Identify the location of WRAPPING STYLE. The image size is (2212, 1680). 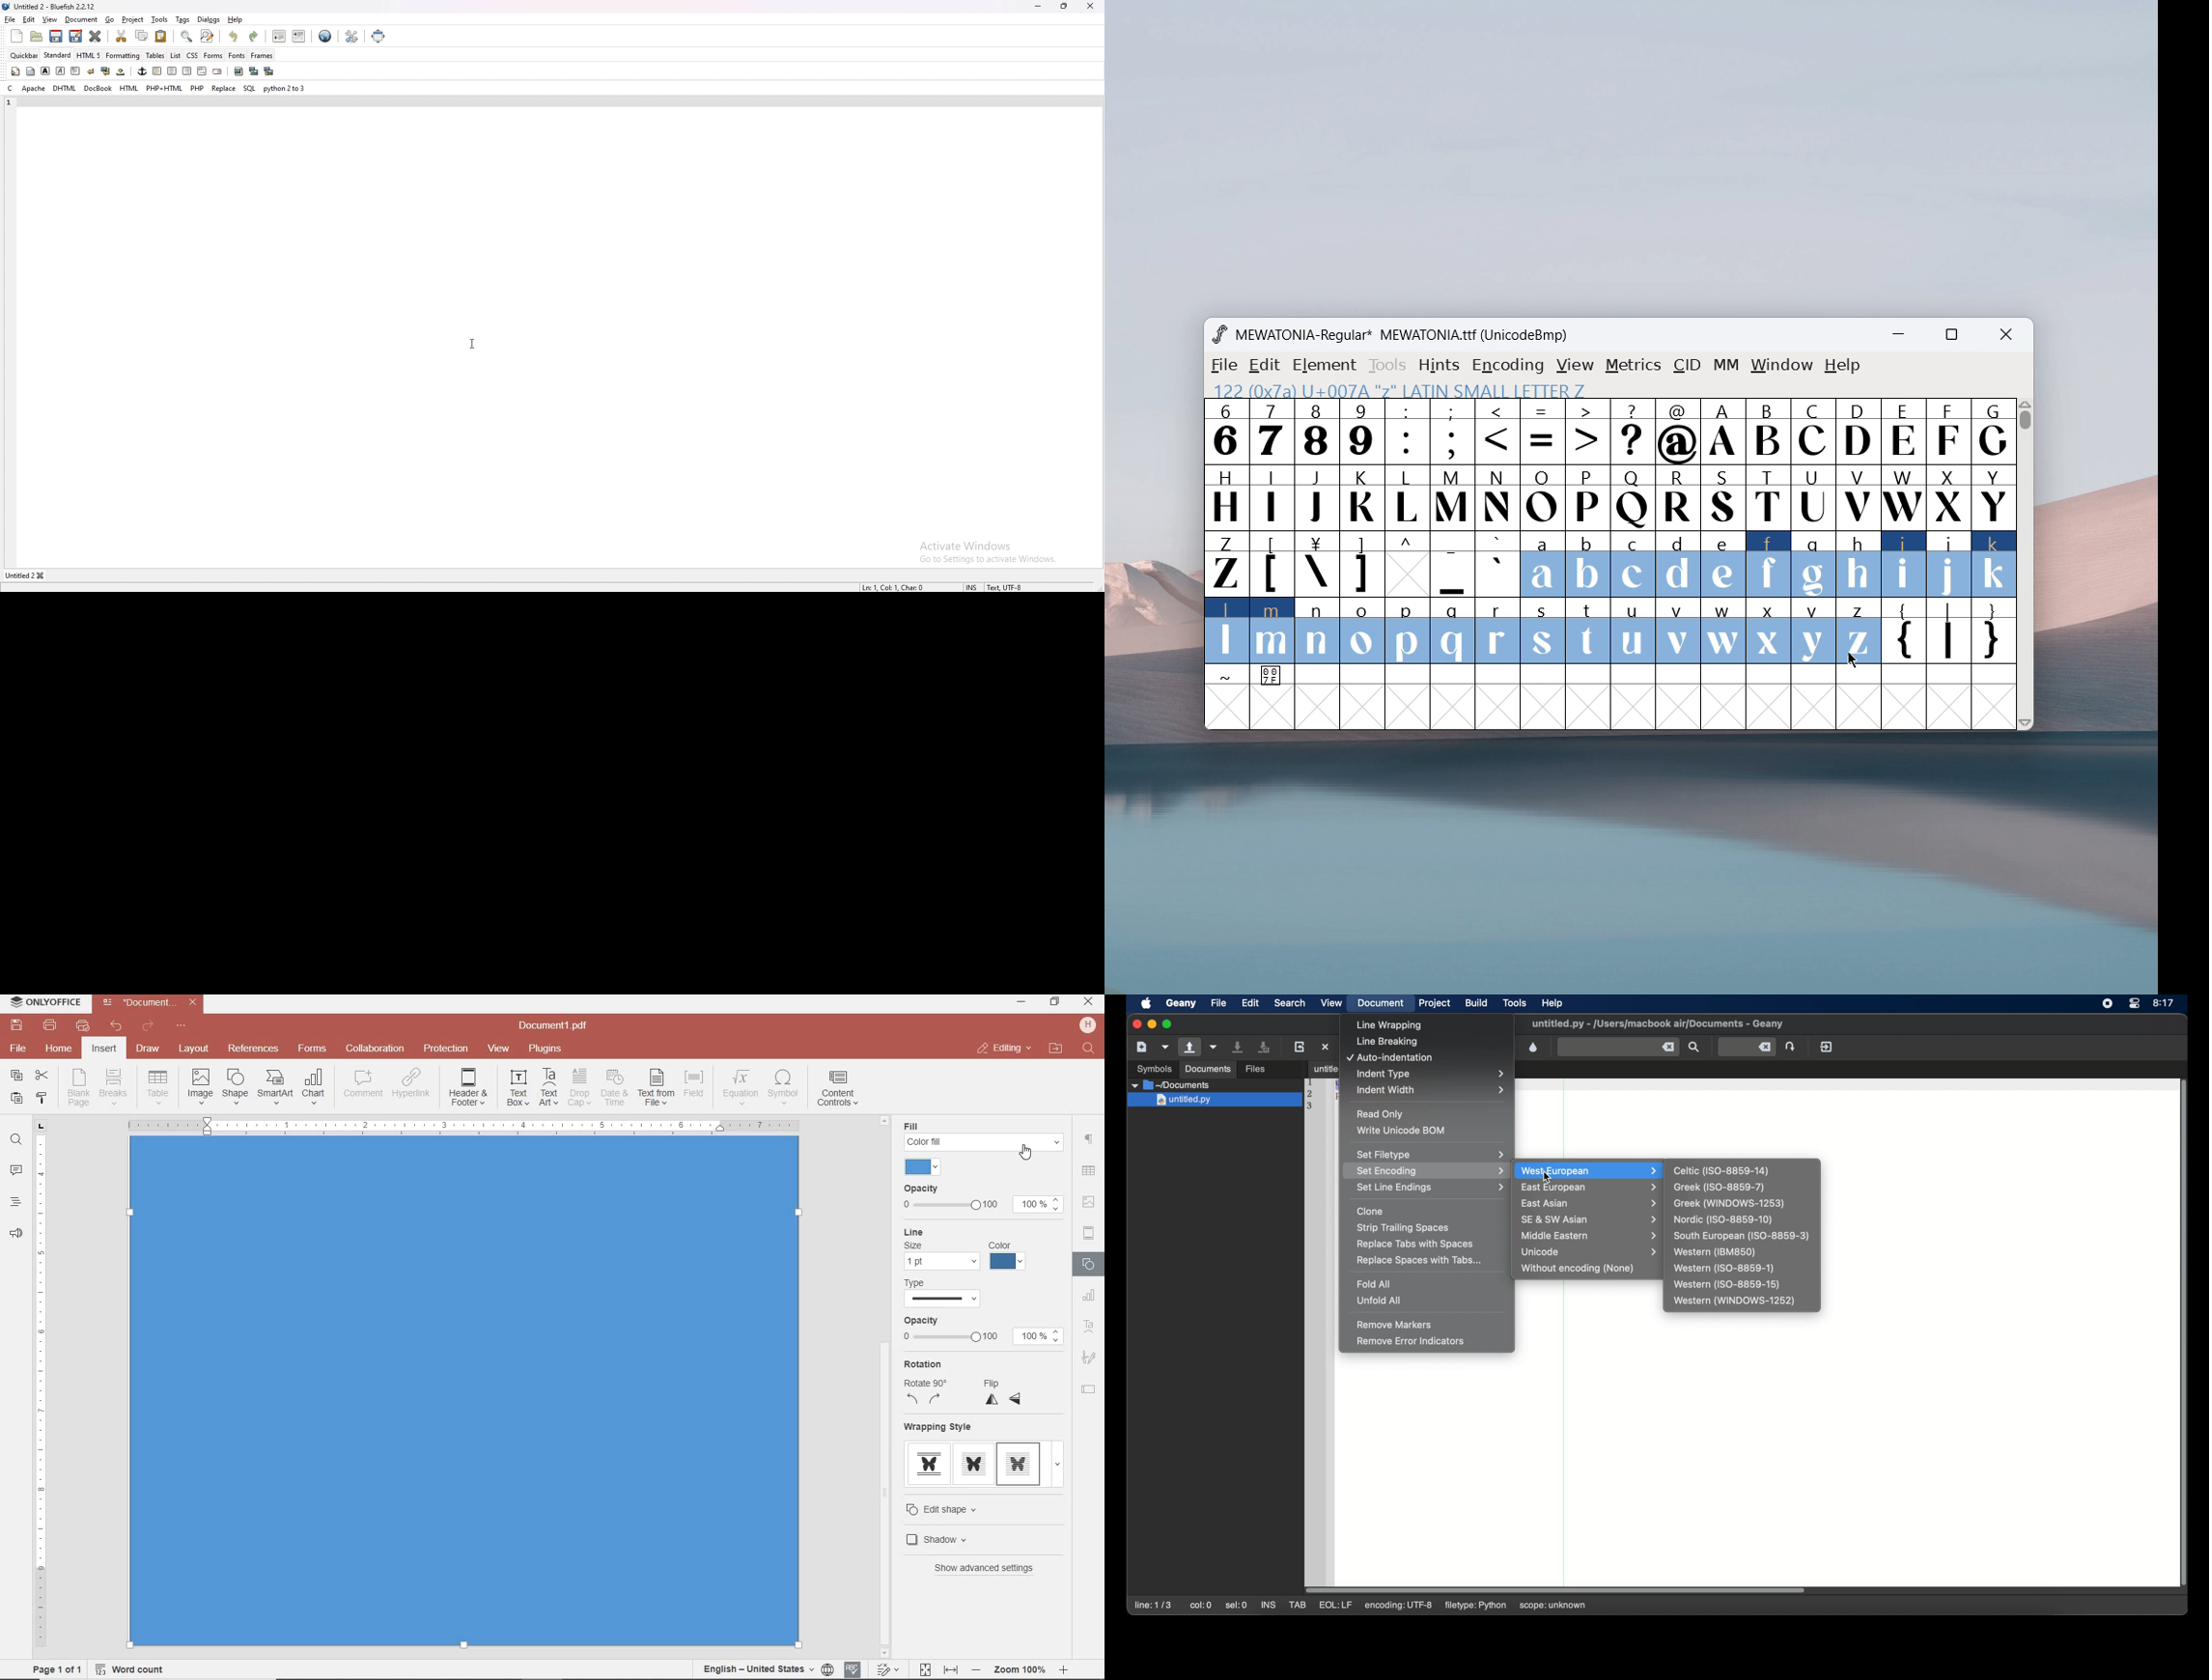
(979, 1453).